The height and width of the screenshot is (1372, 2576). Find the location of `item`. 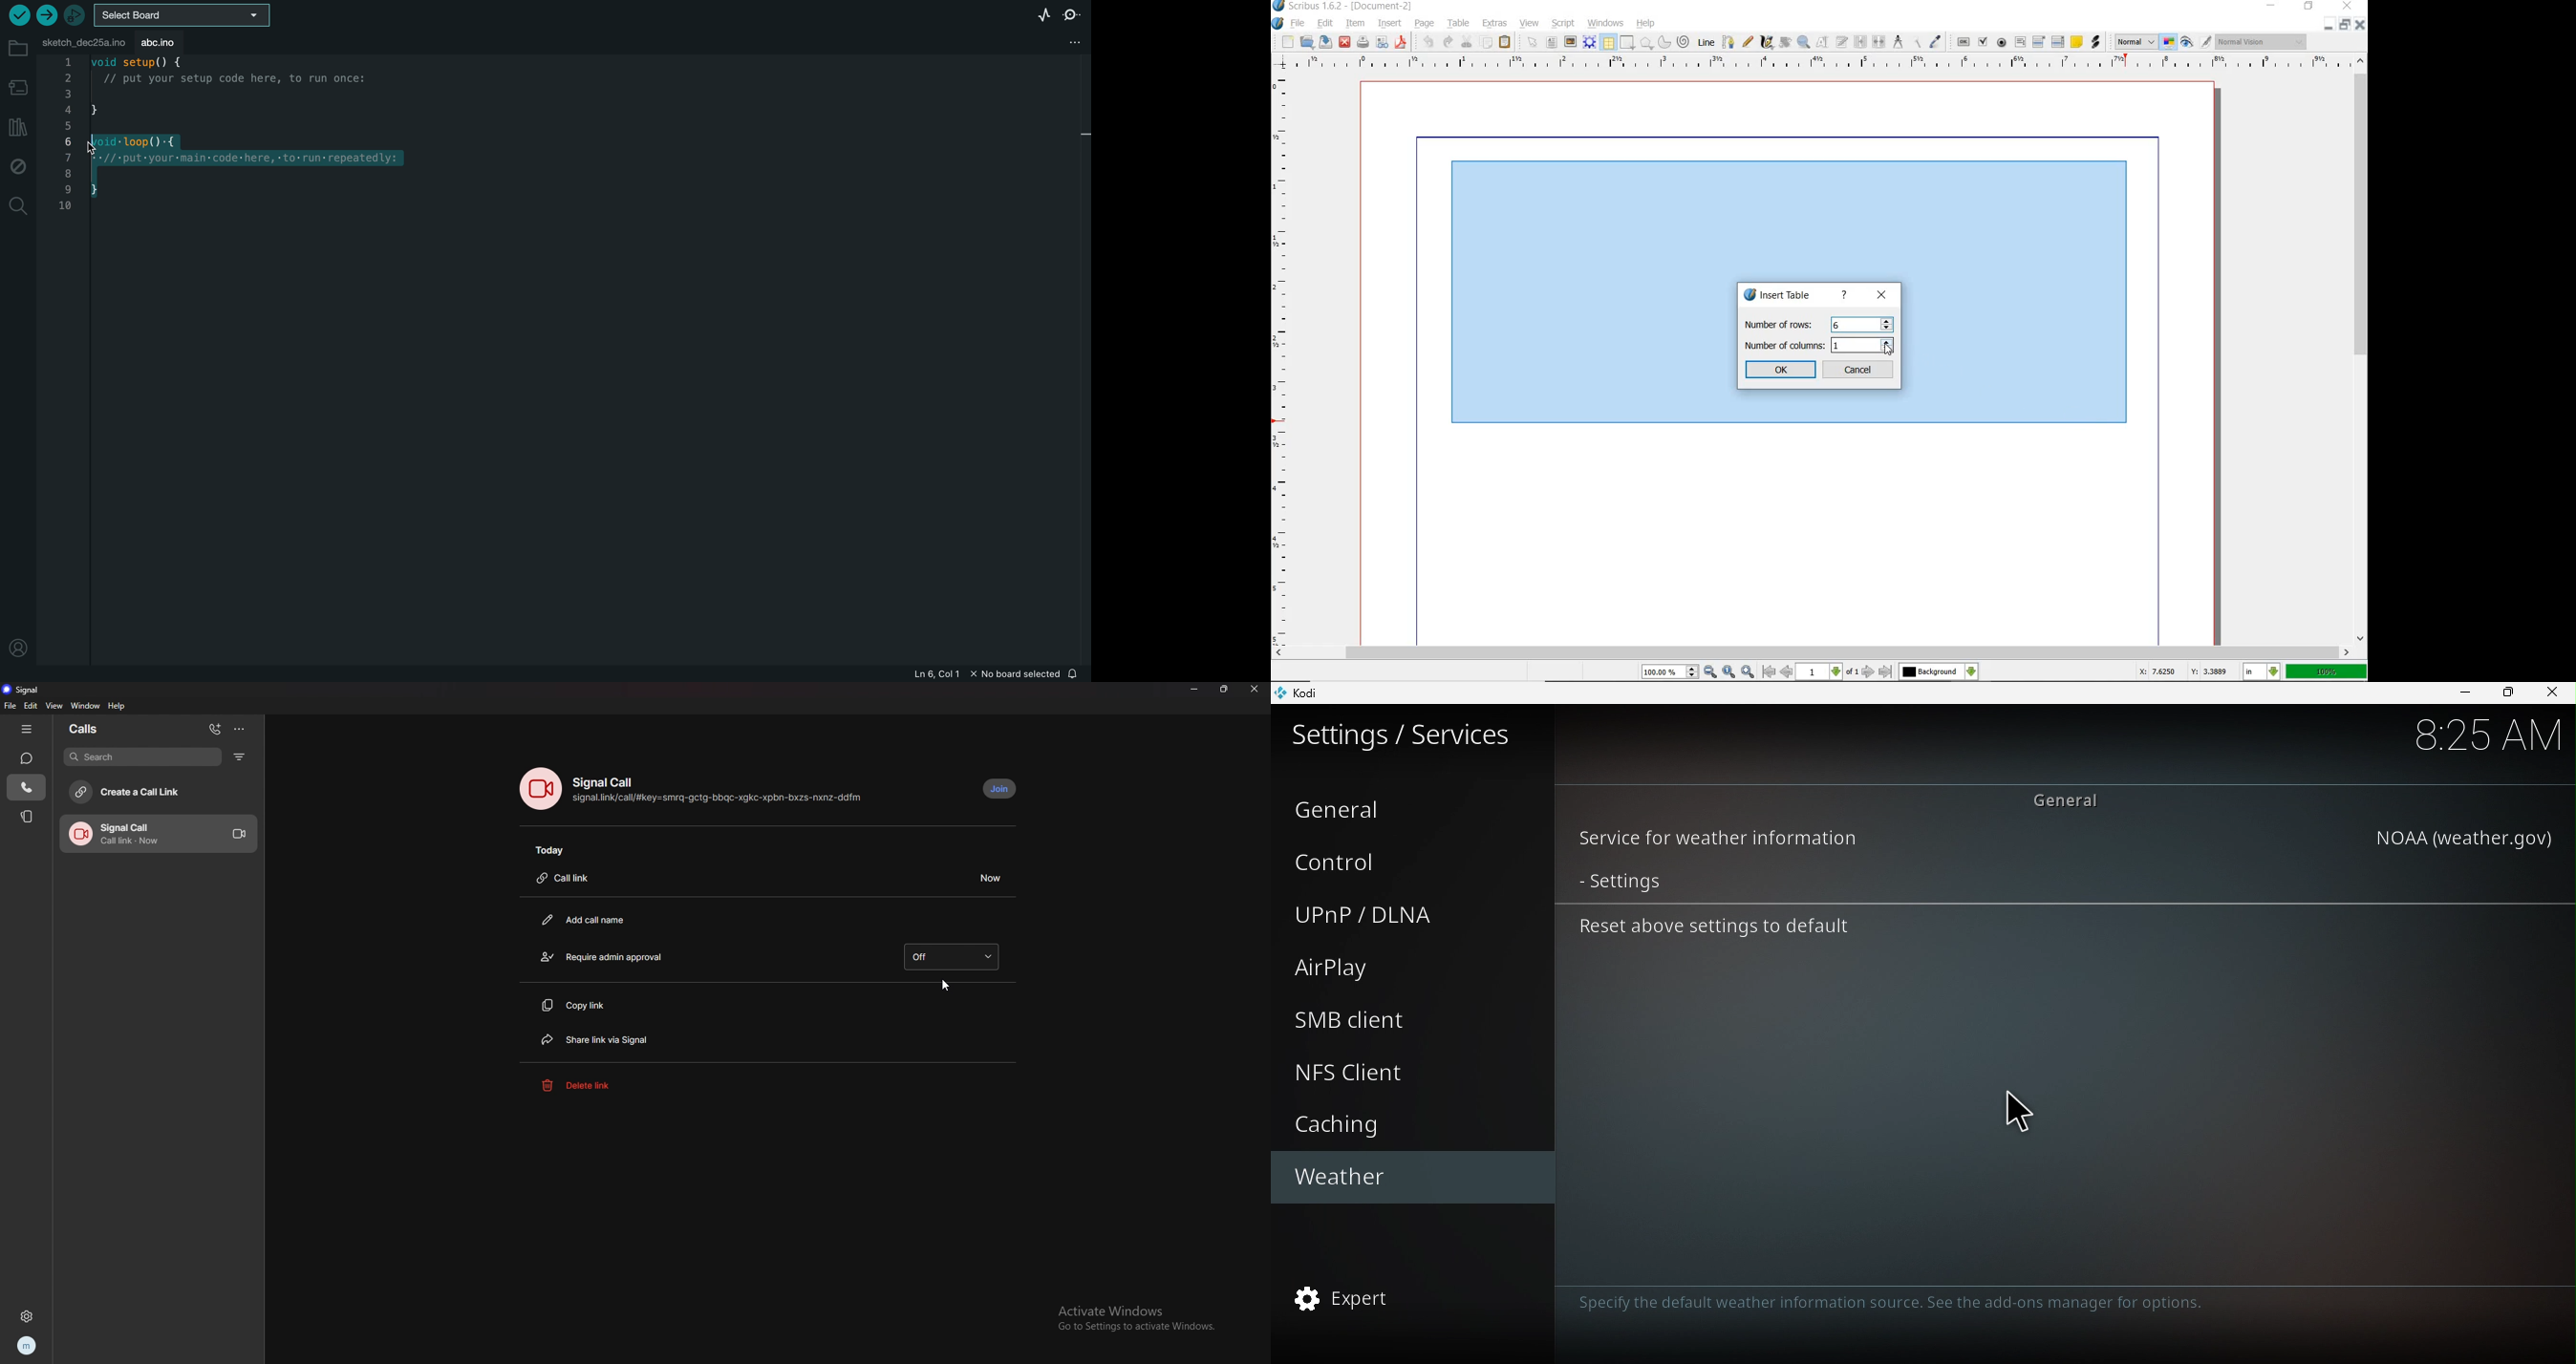

item is located at coordinates (1358, 24).